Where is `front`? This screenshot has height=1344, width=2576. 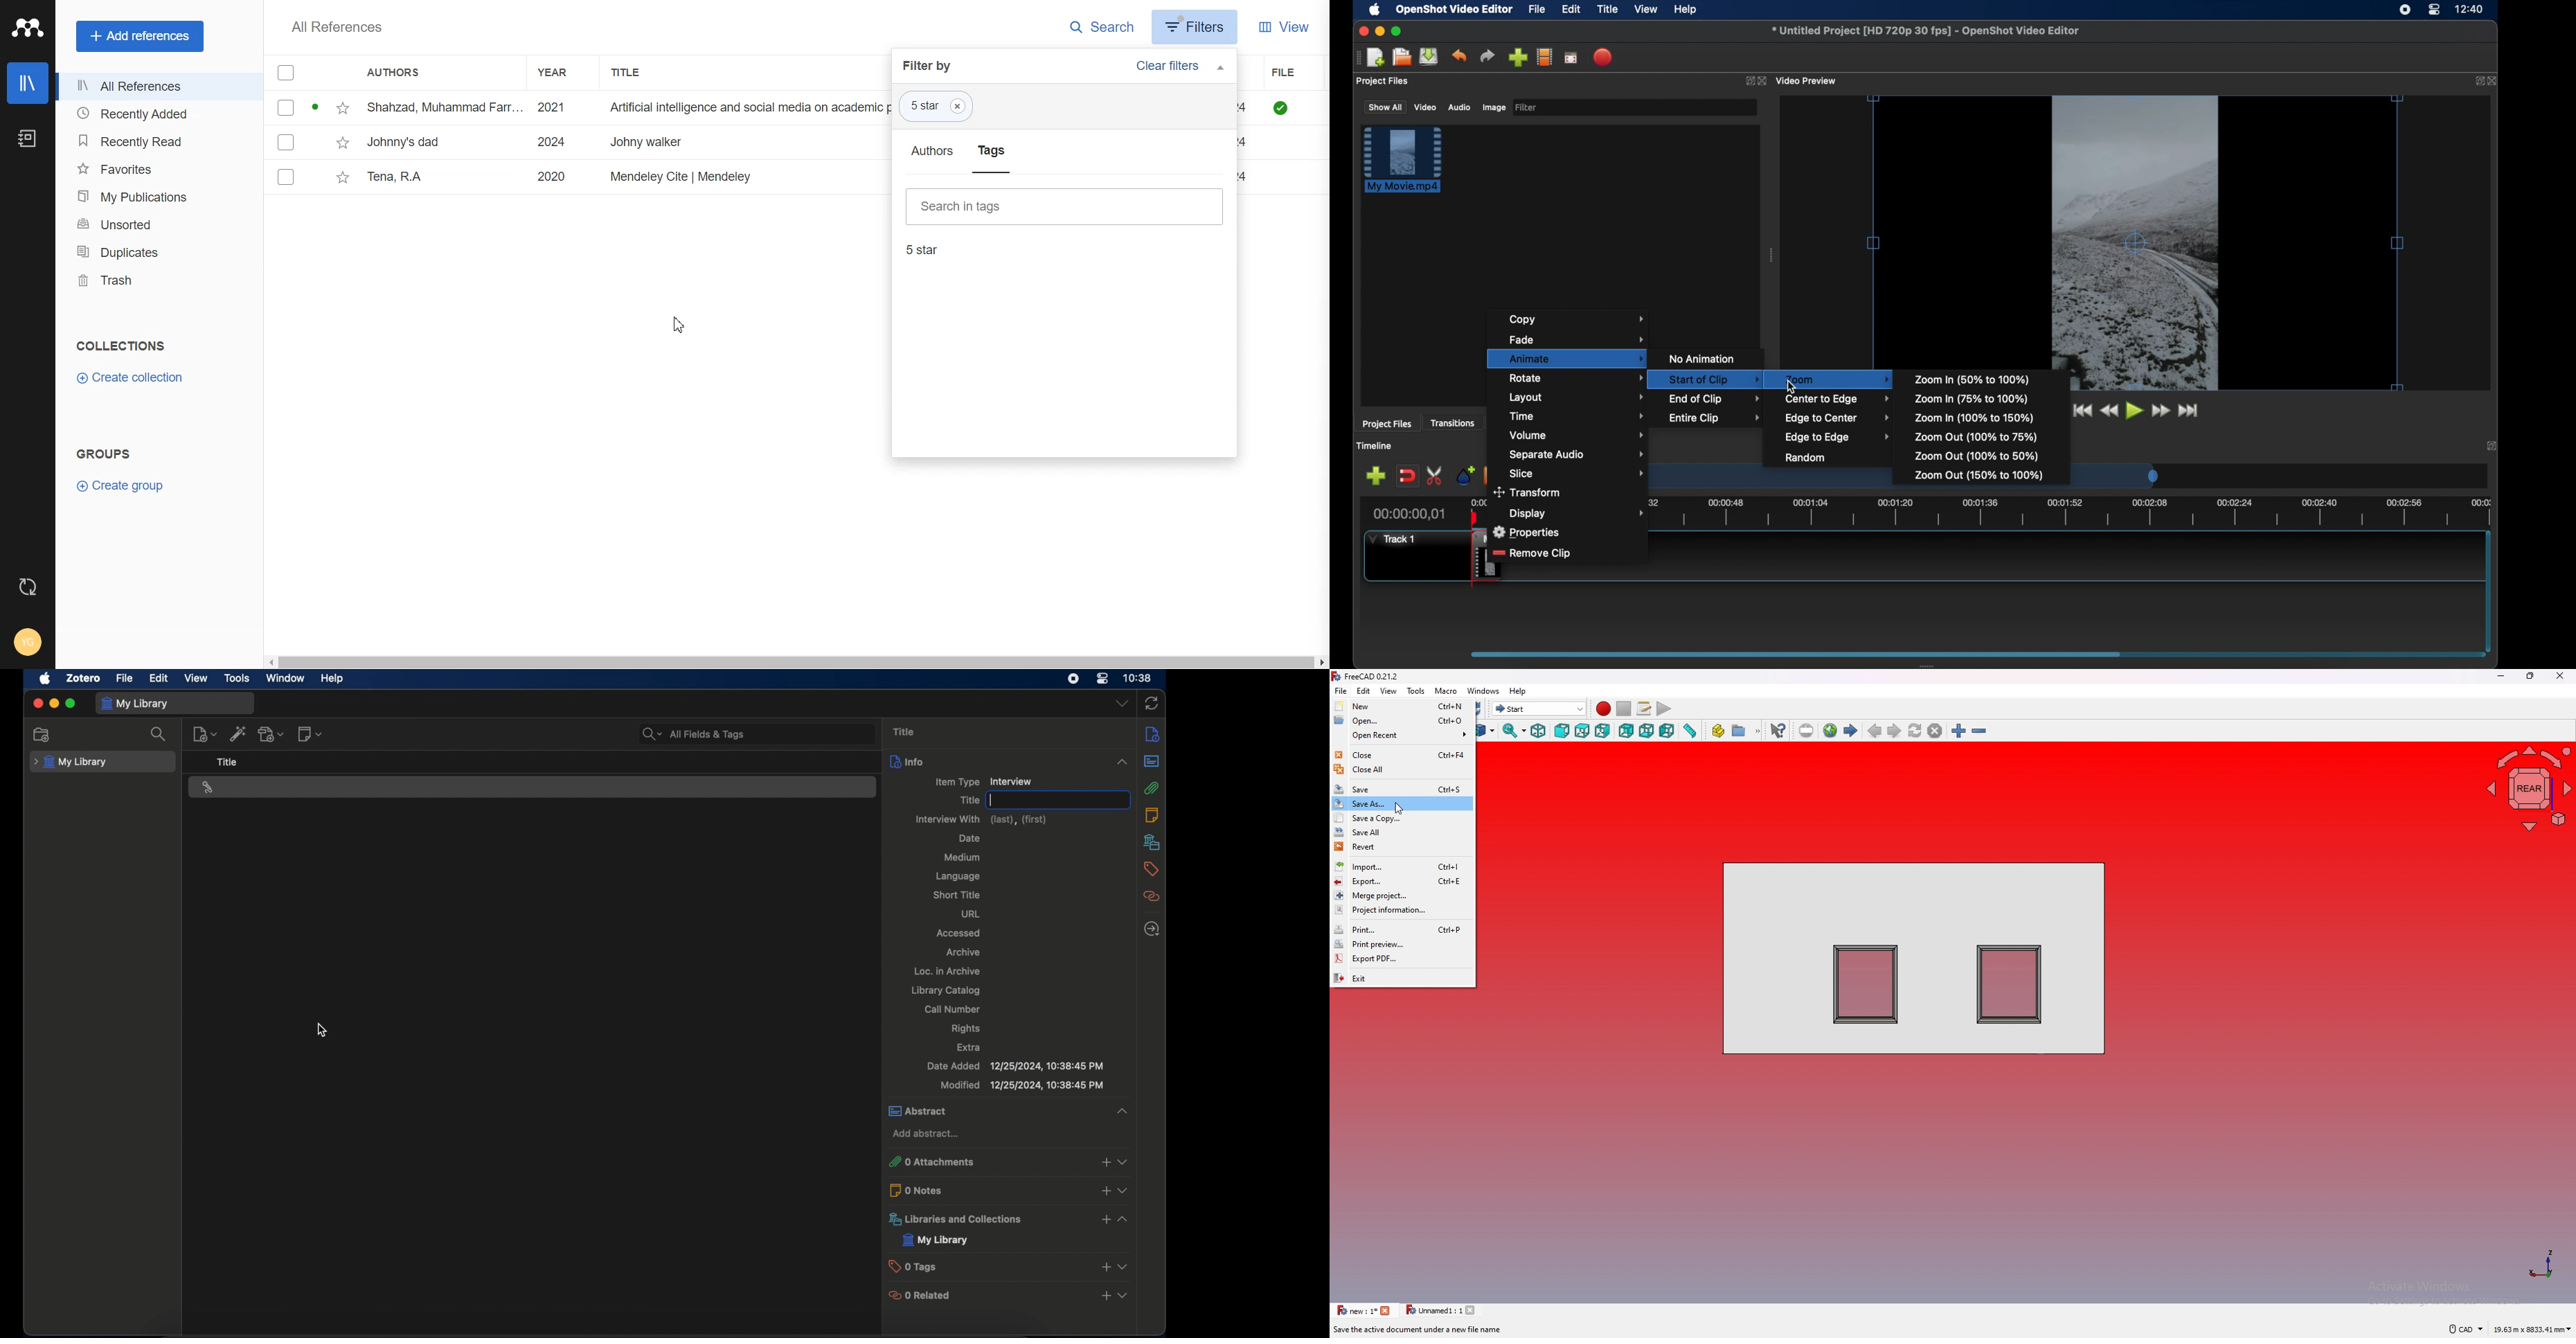
front is located at coordinates (1563, 731).